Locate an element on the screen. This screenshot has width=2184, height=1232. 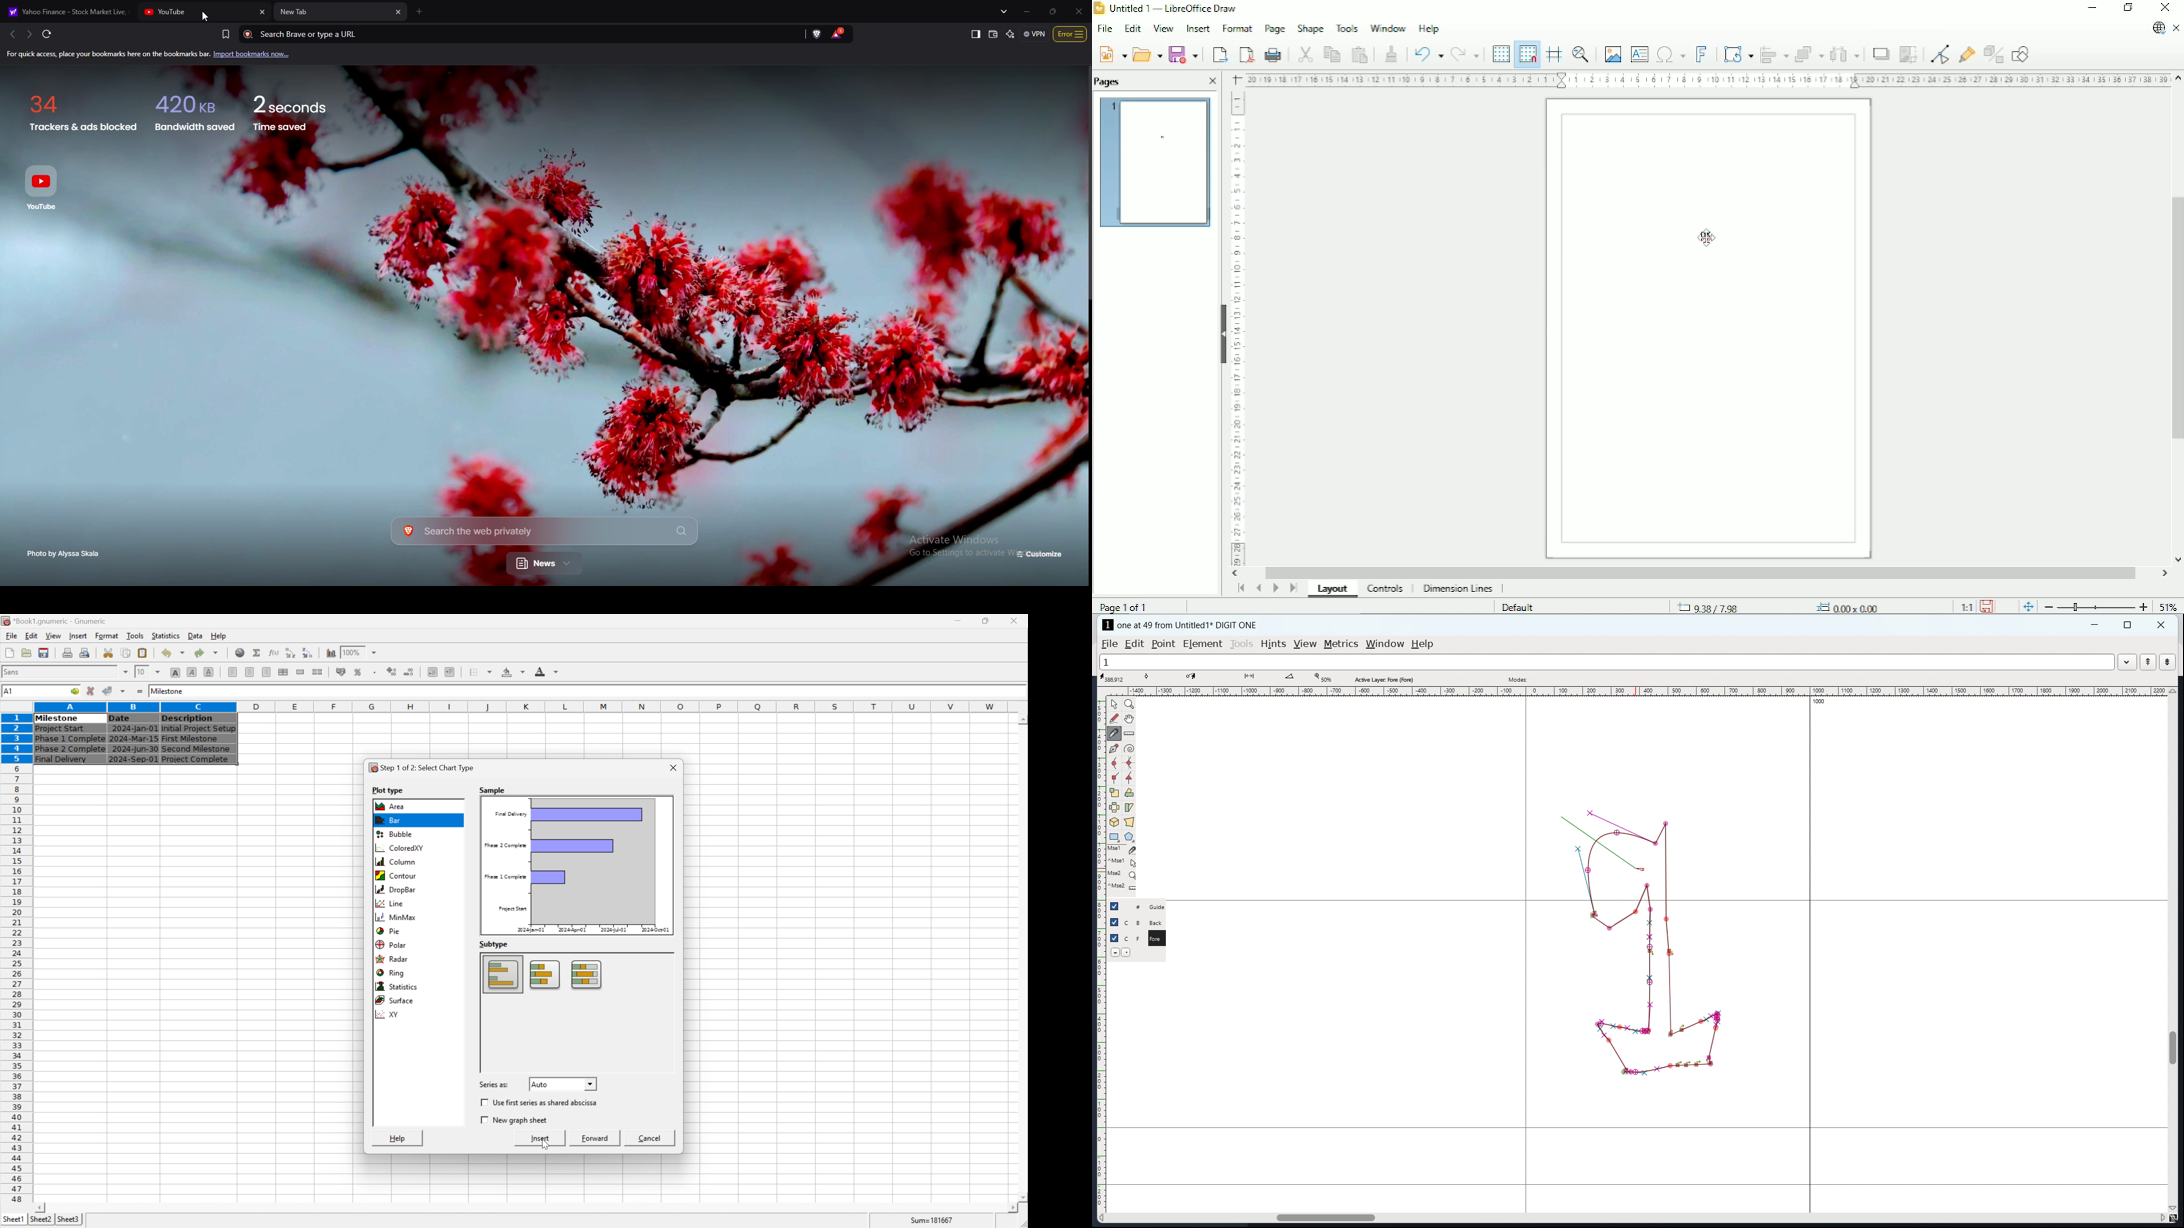
skew the selection is located at coordinates (1130, 807).